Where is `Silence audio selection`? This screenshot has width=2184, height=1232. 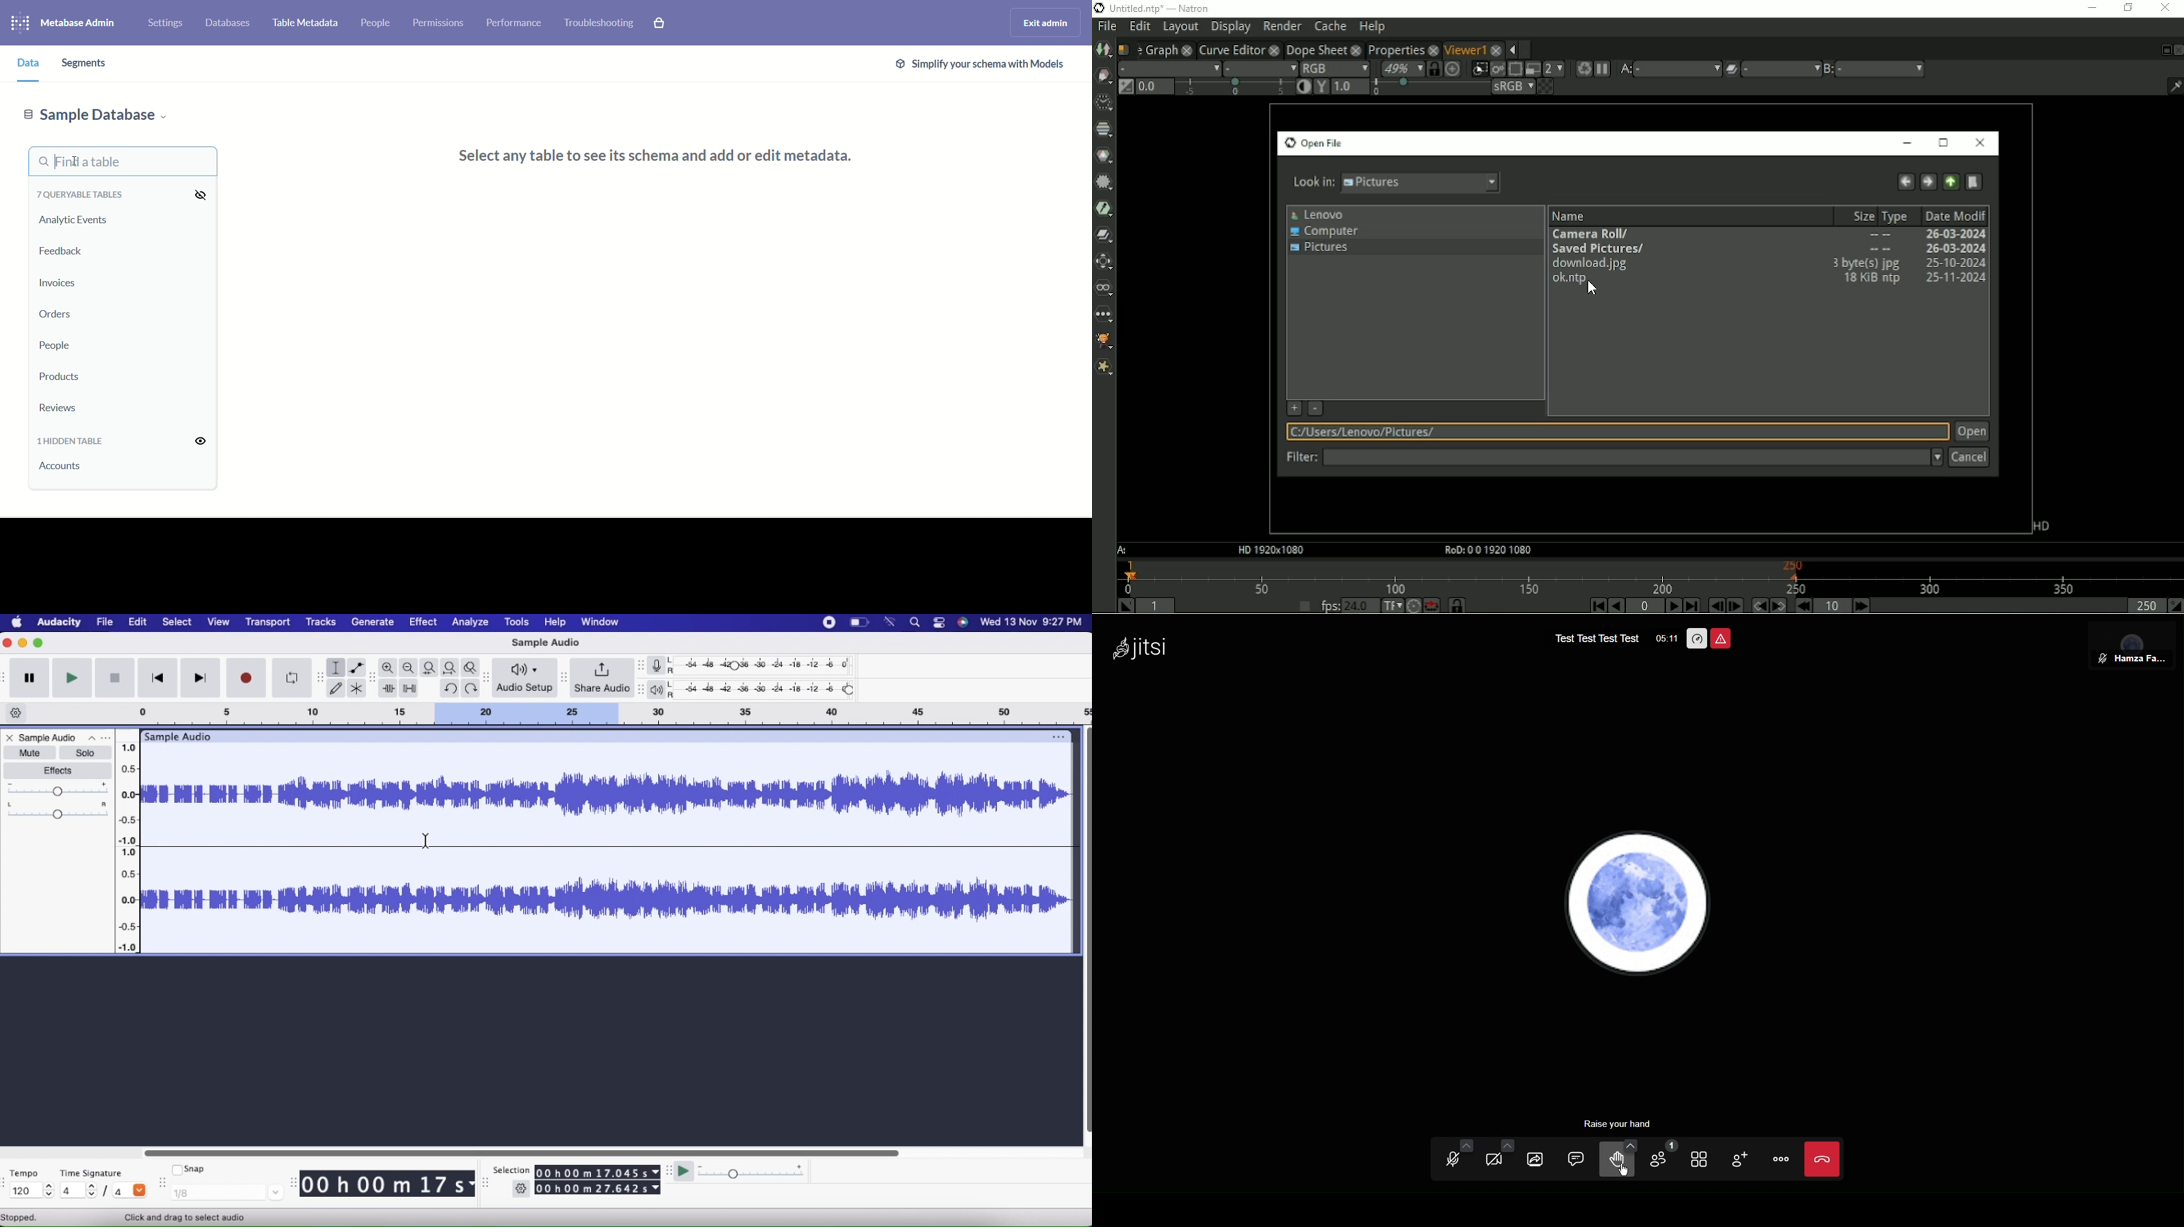
Silence audio selection is located at coordinates (411, 689).